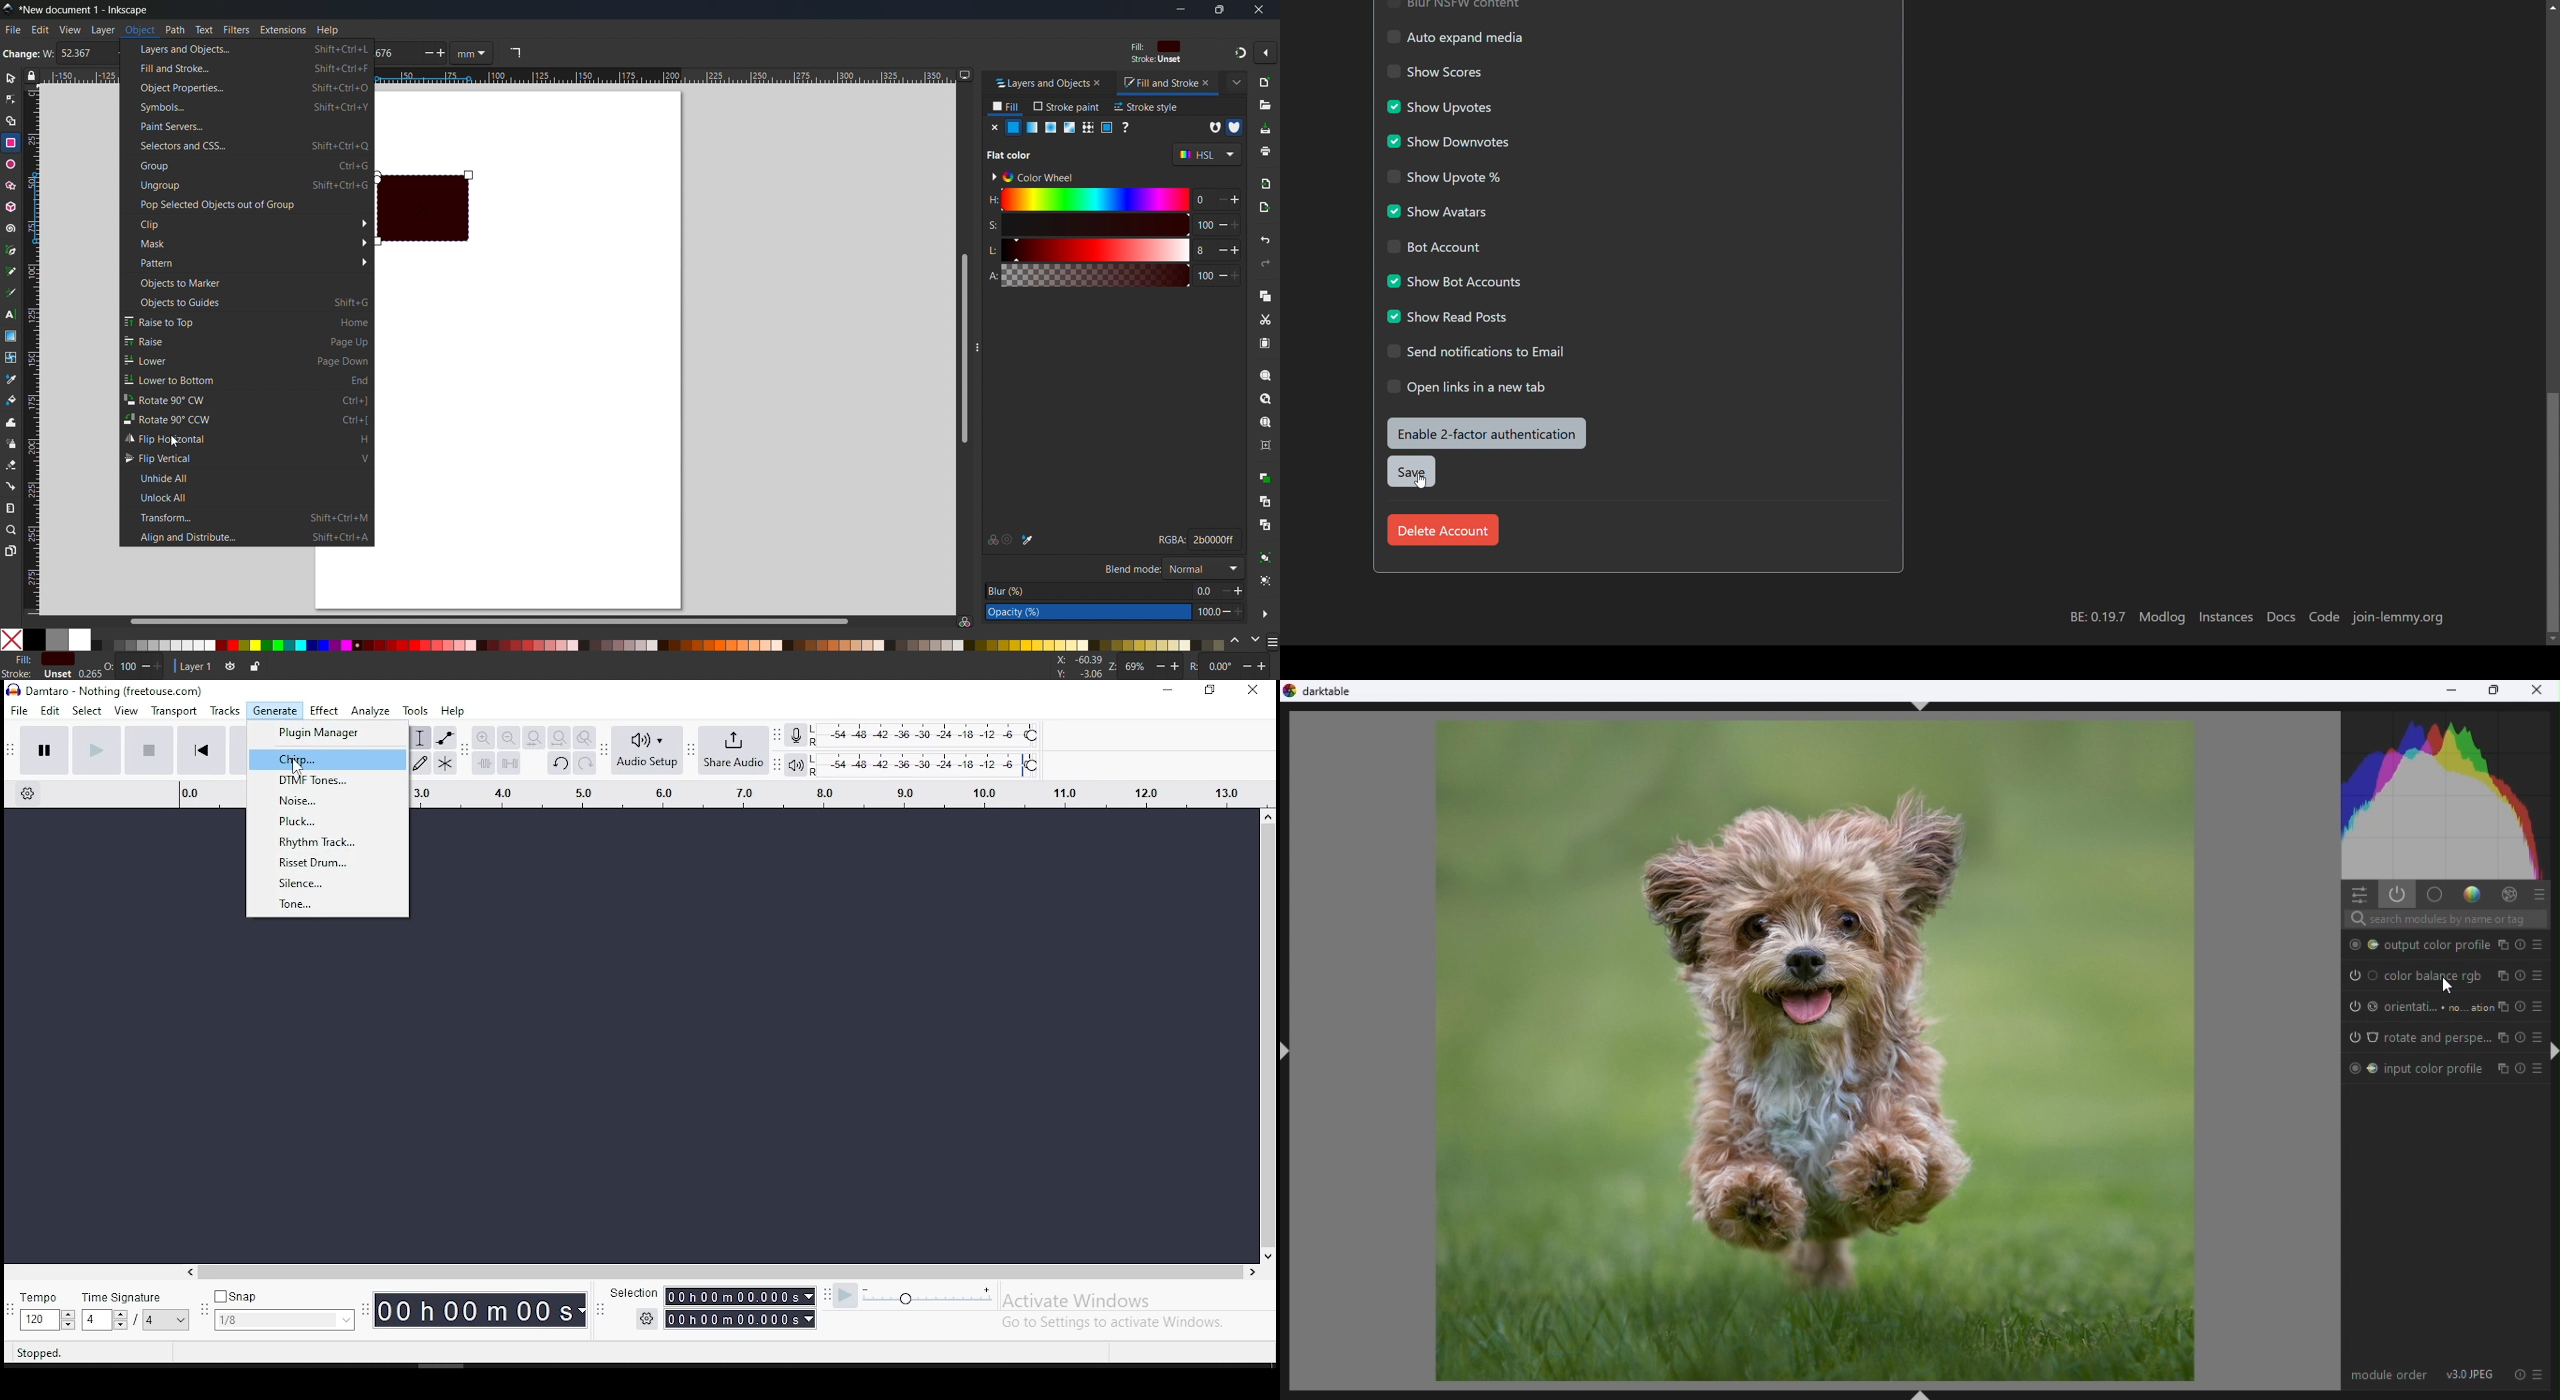  I want to click on fit project to width, so click(534, 737).